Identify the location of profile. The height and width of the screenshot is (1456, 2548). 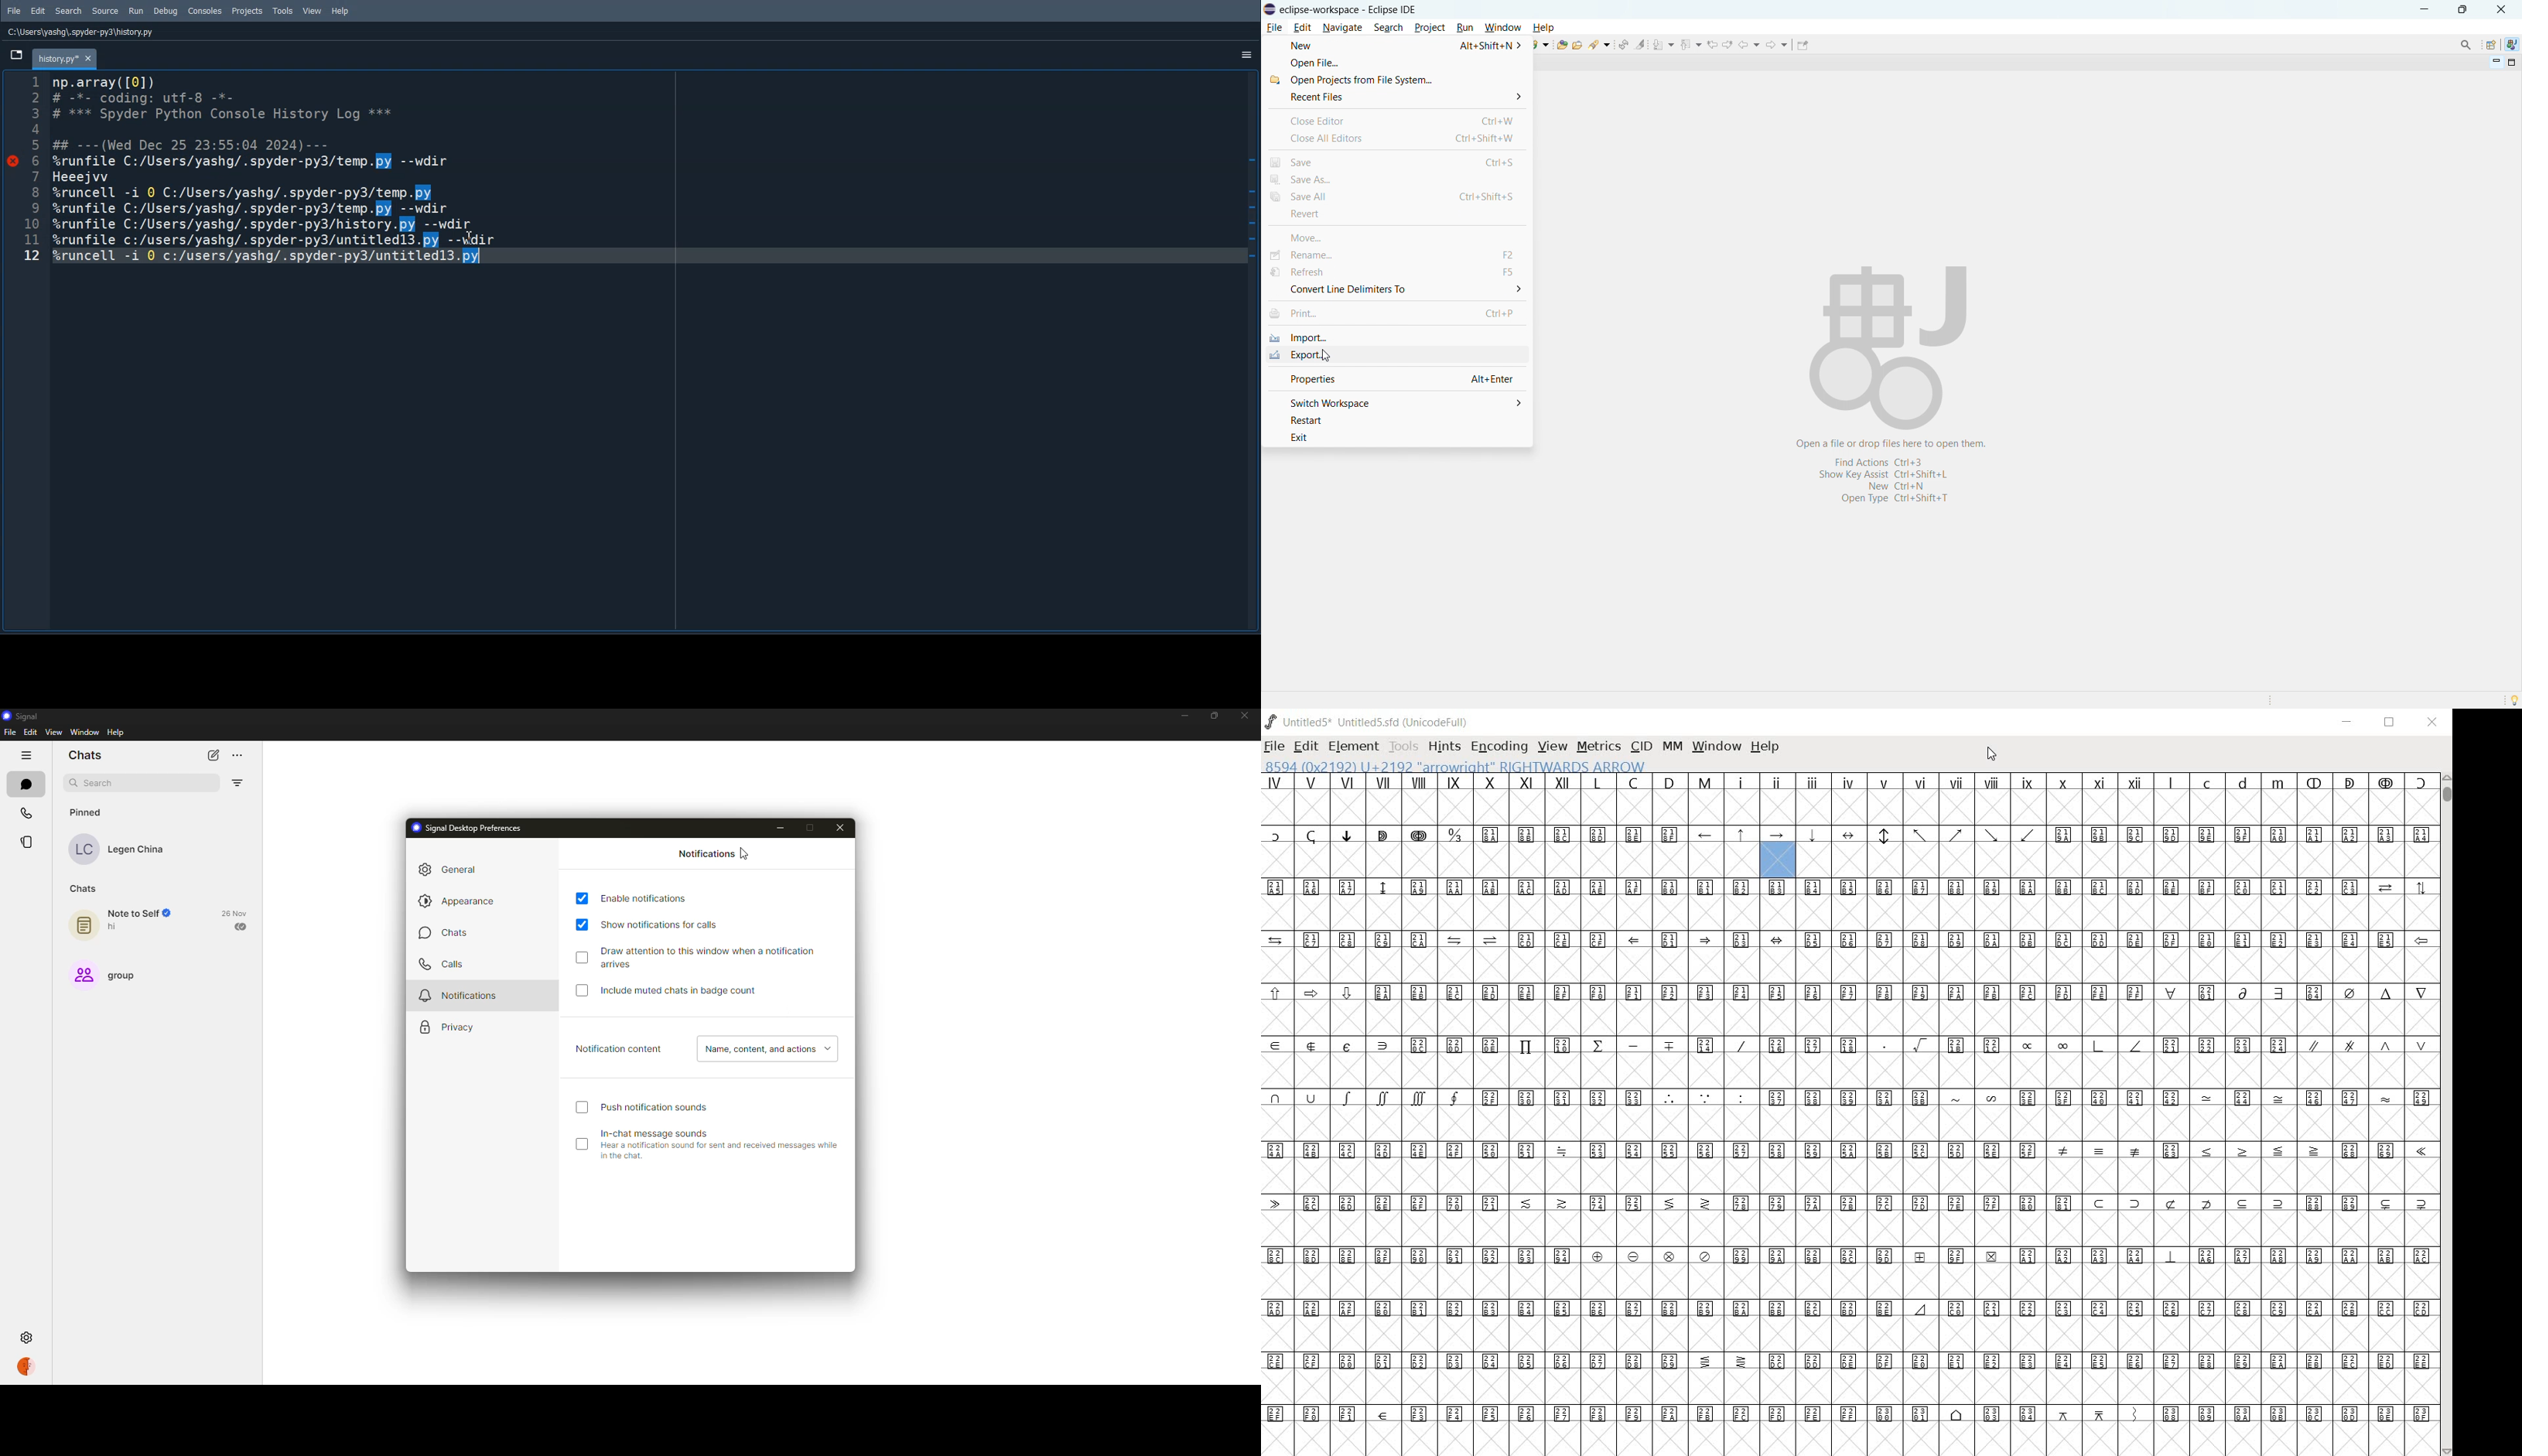
(26, 1368).